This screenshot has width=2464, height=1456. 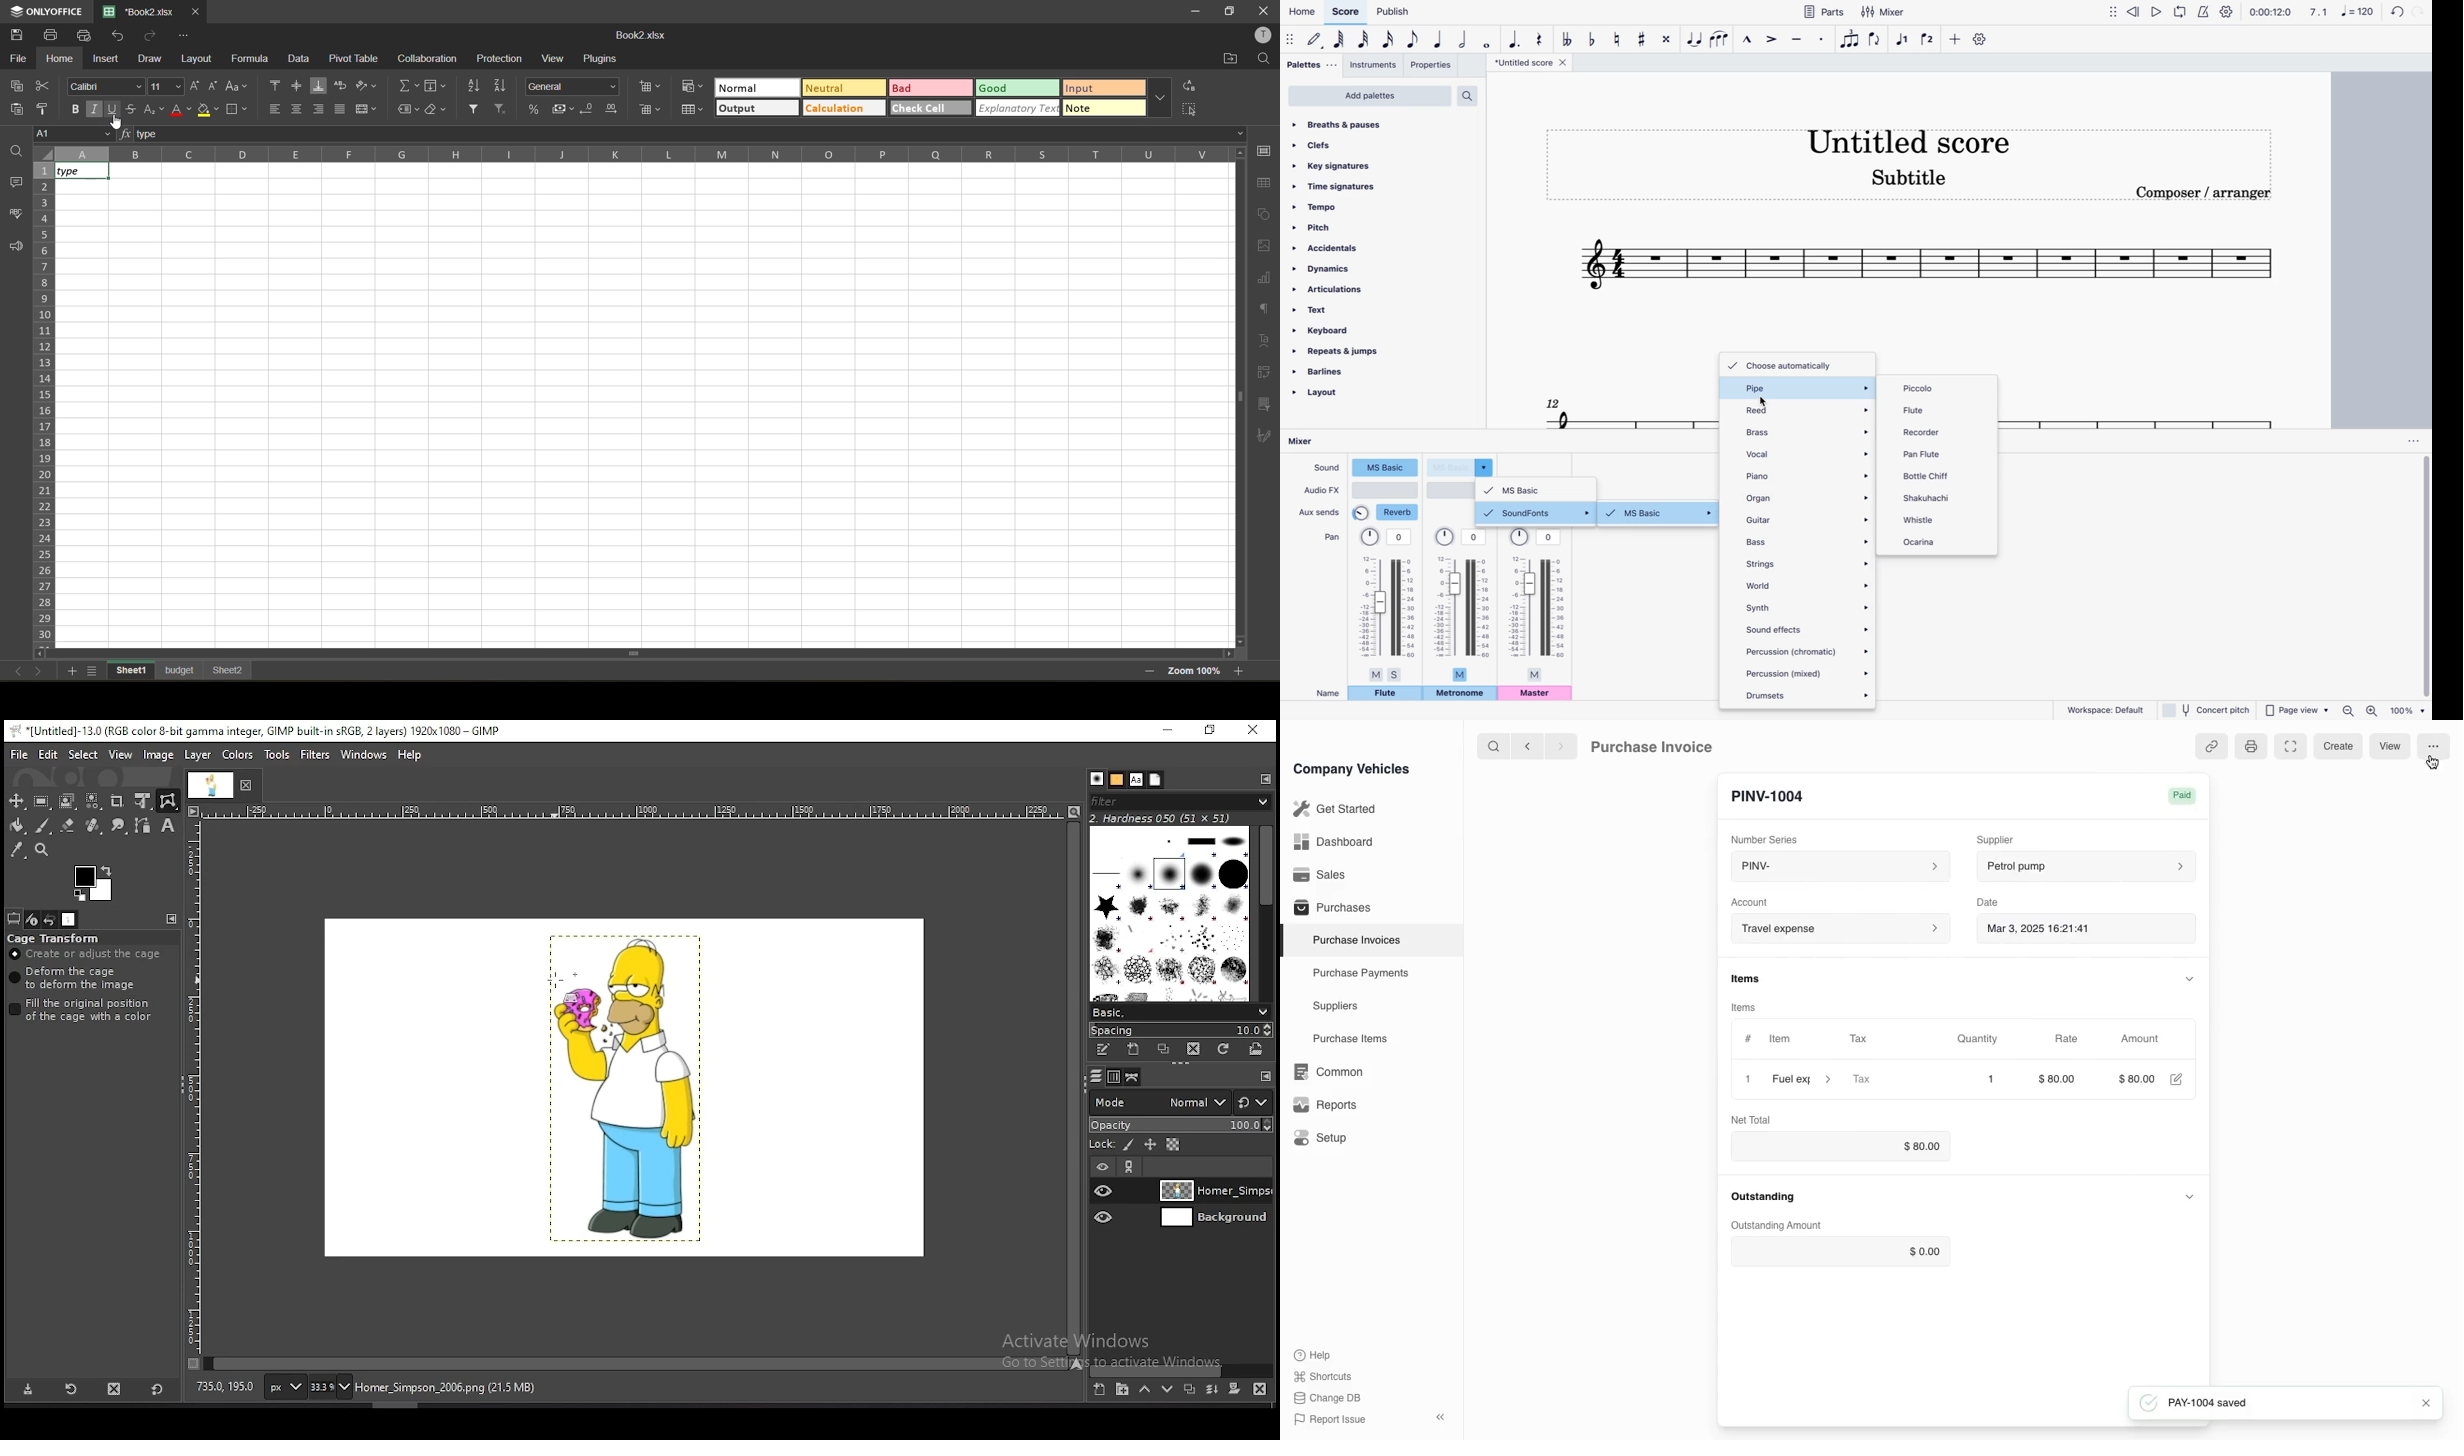 I want to click on score, so click(x=1604, y=410).